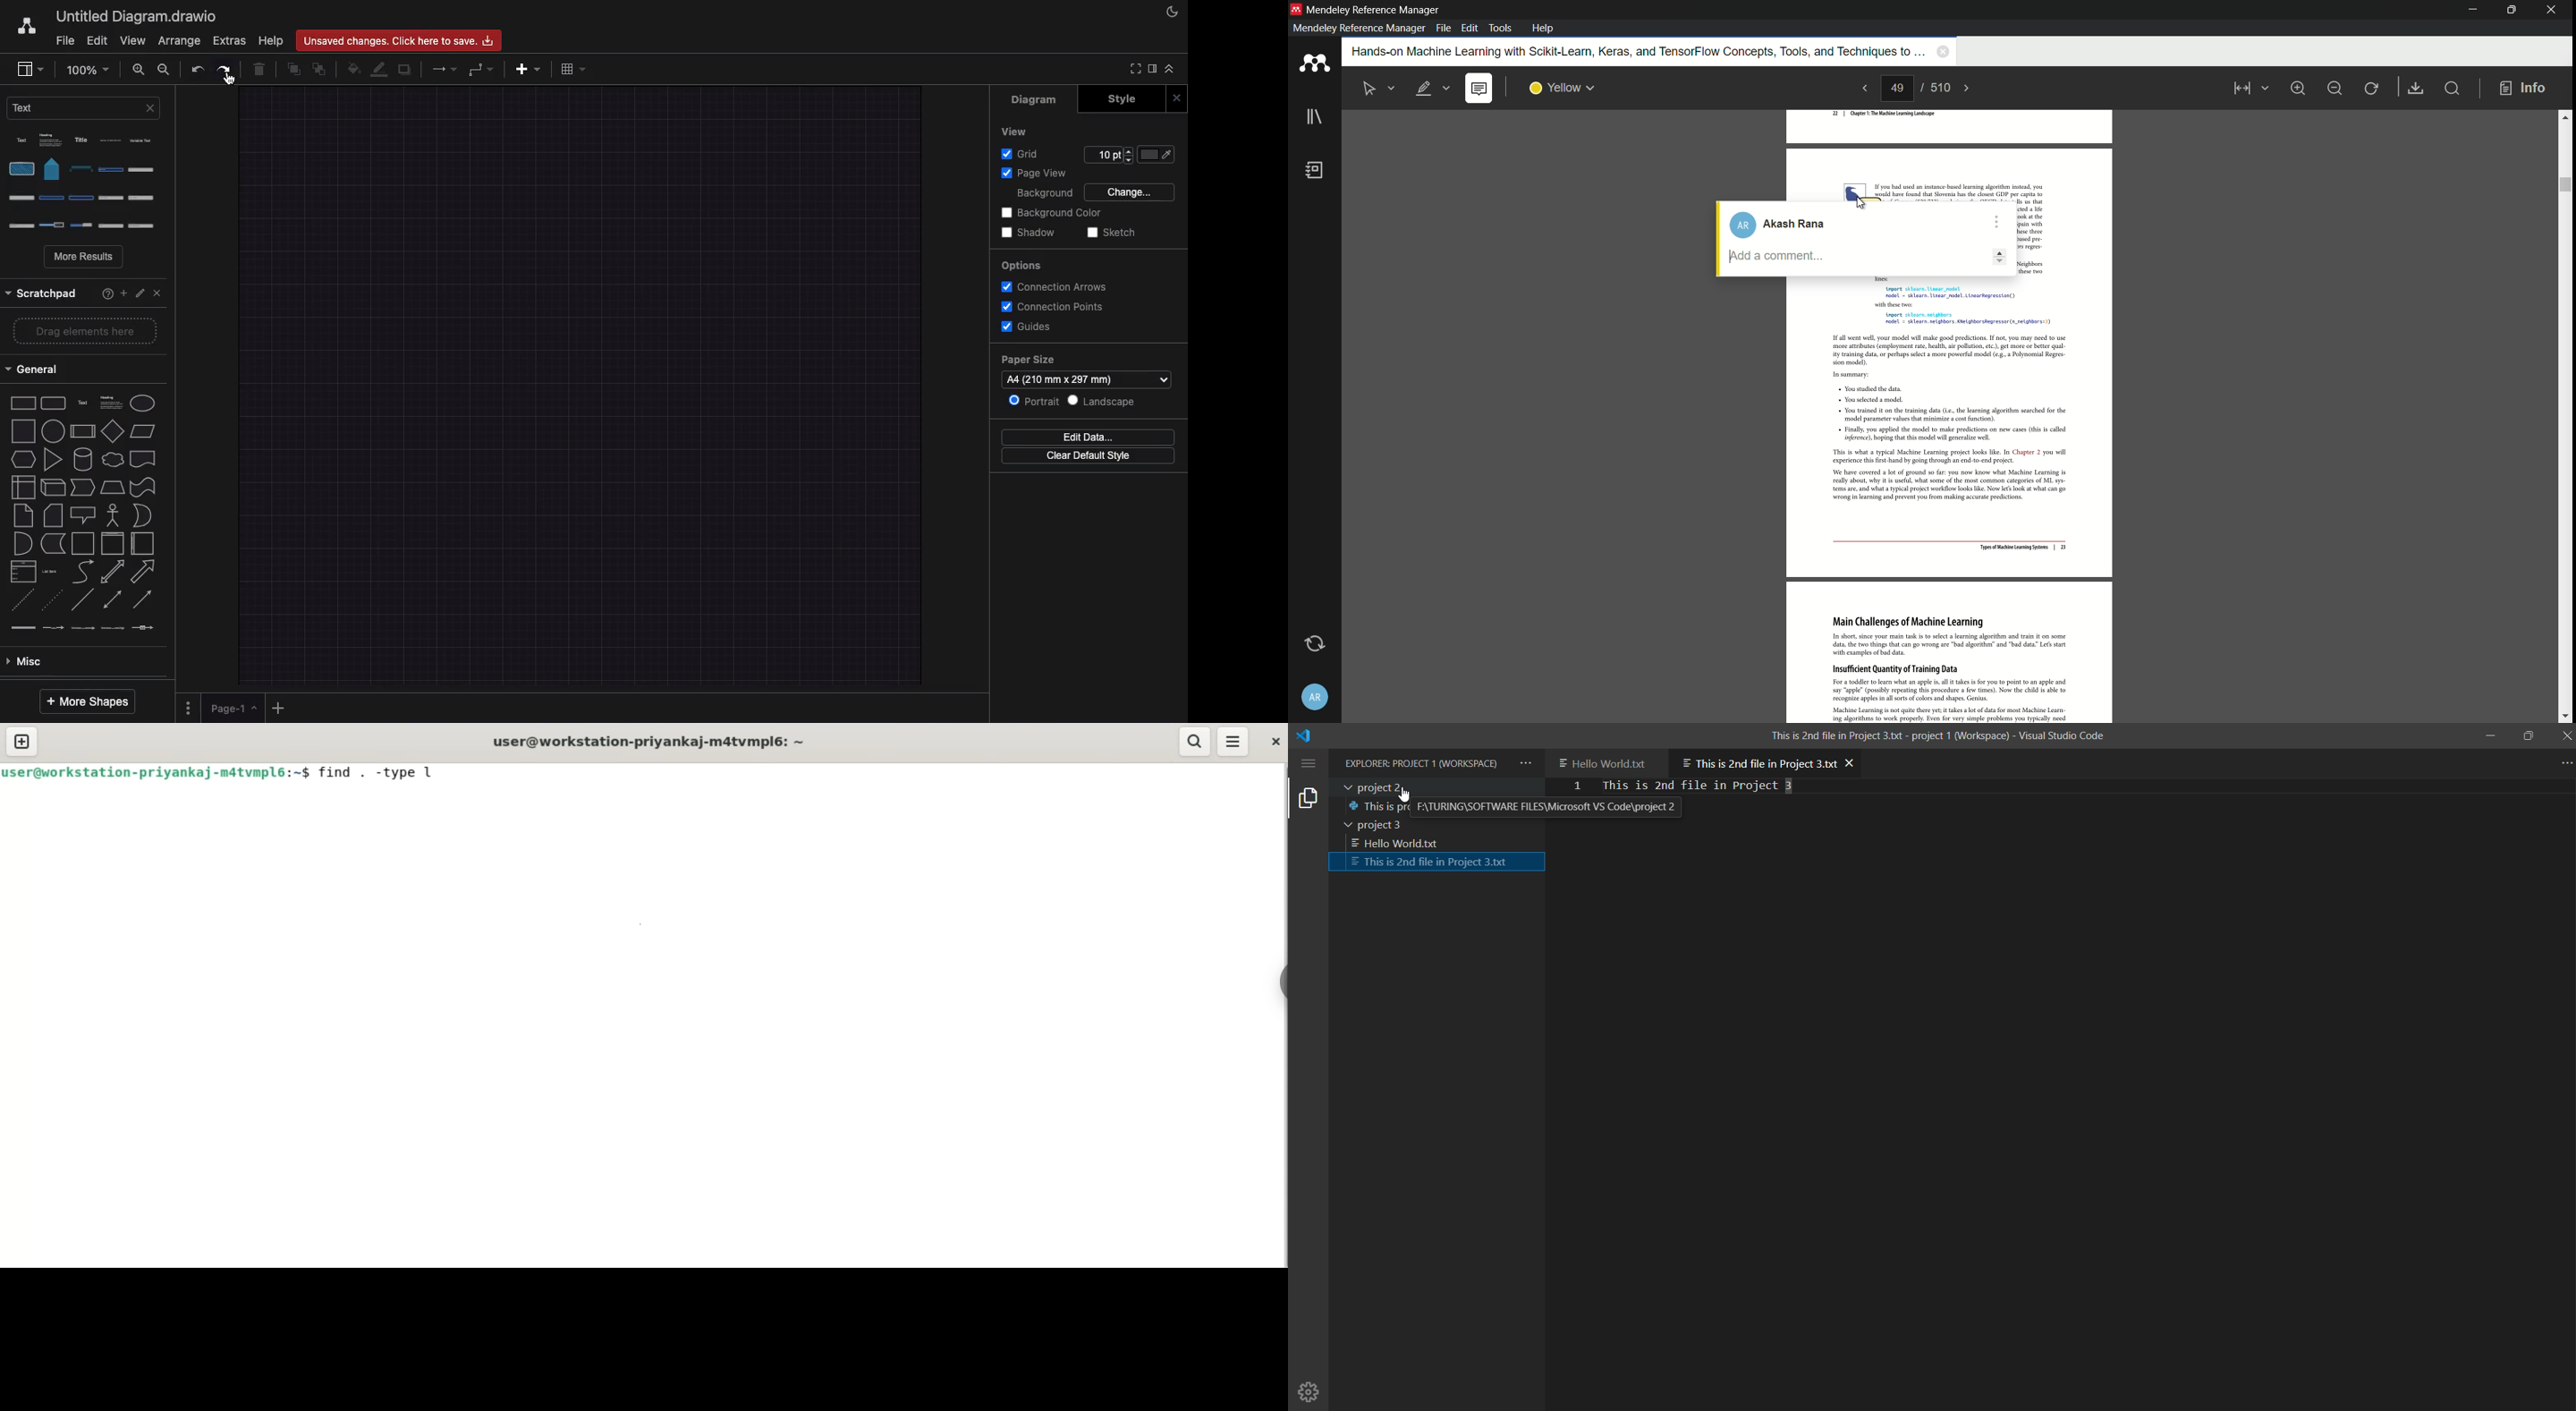 The width and height of the screenshot is (2576, 1428). I want to click on Arrows, so click(446, 68).